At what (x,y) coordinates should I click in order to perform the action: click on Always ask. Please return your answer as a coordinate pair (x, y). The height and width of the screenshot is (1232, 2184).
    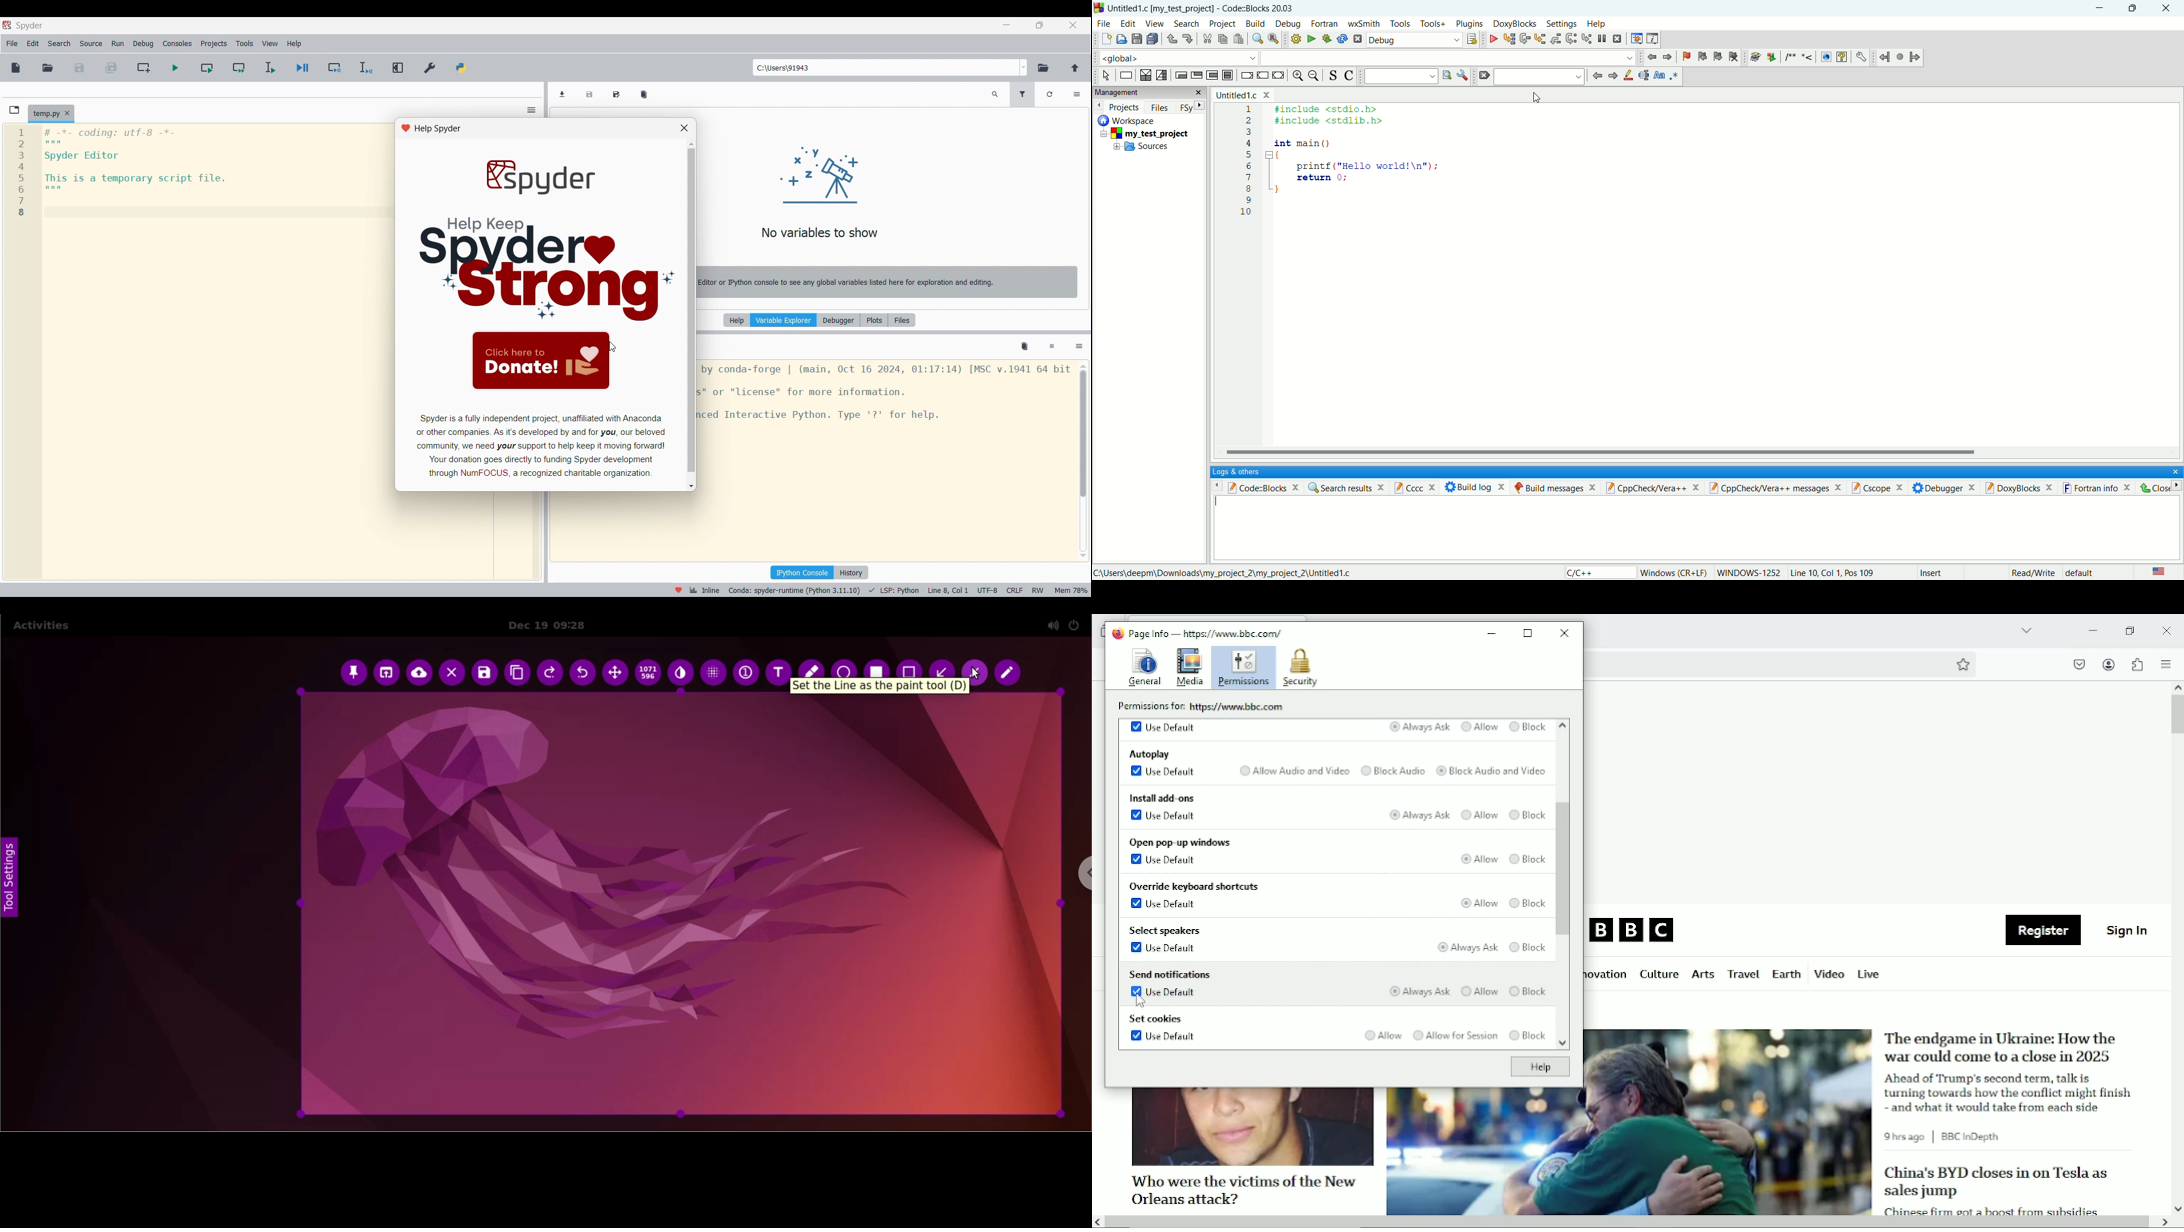
    Looking at the image, I should click on (1418, 727).